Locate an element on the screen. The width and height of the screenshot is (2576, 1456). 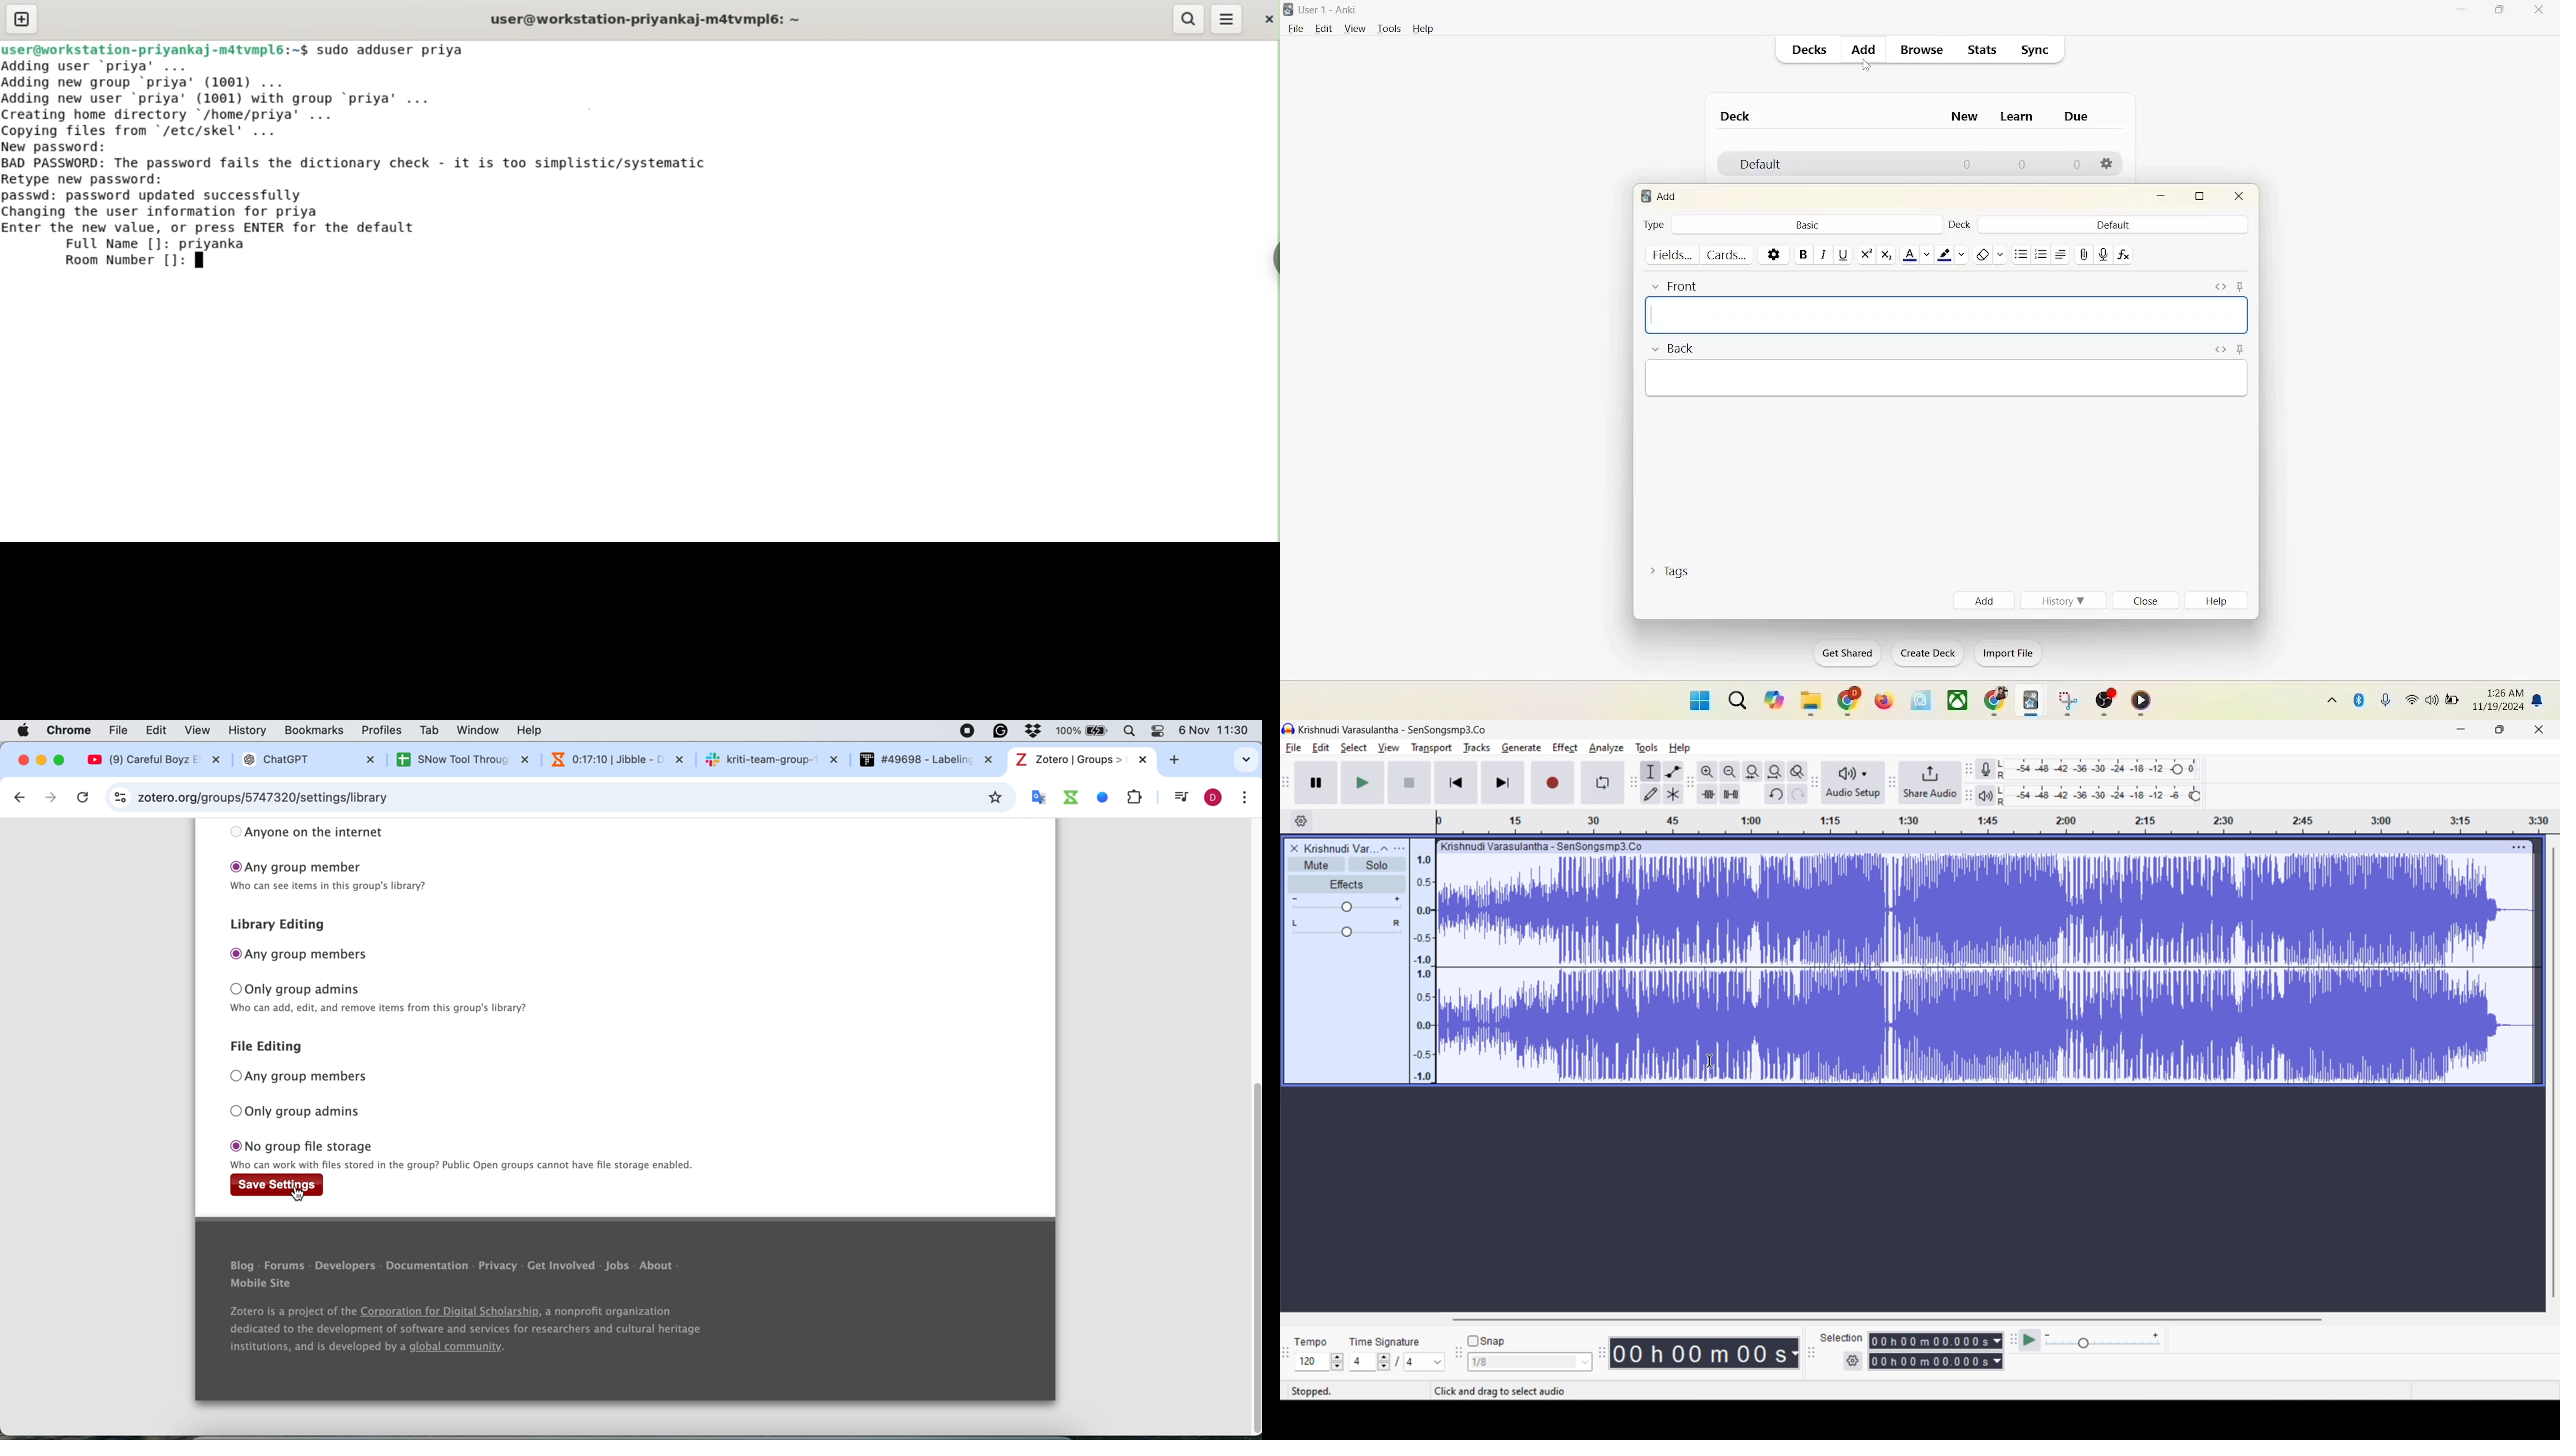
blank space is located at coordinates (1944, 379).